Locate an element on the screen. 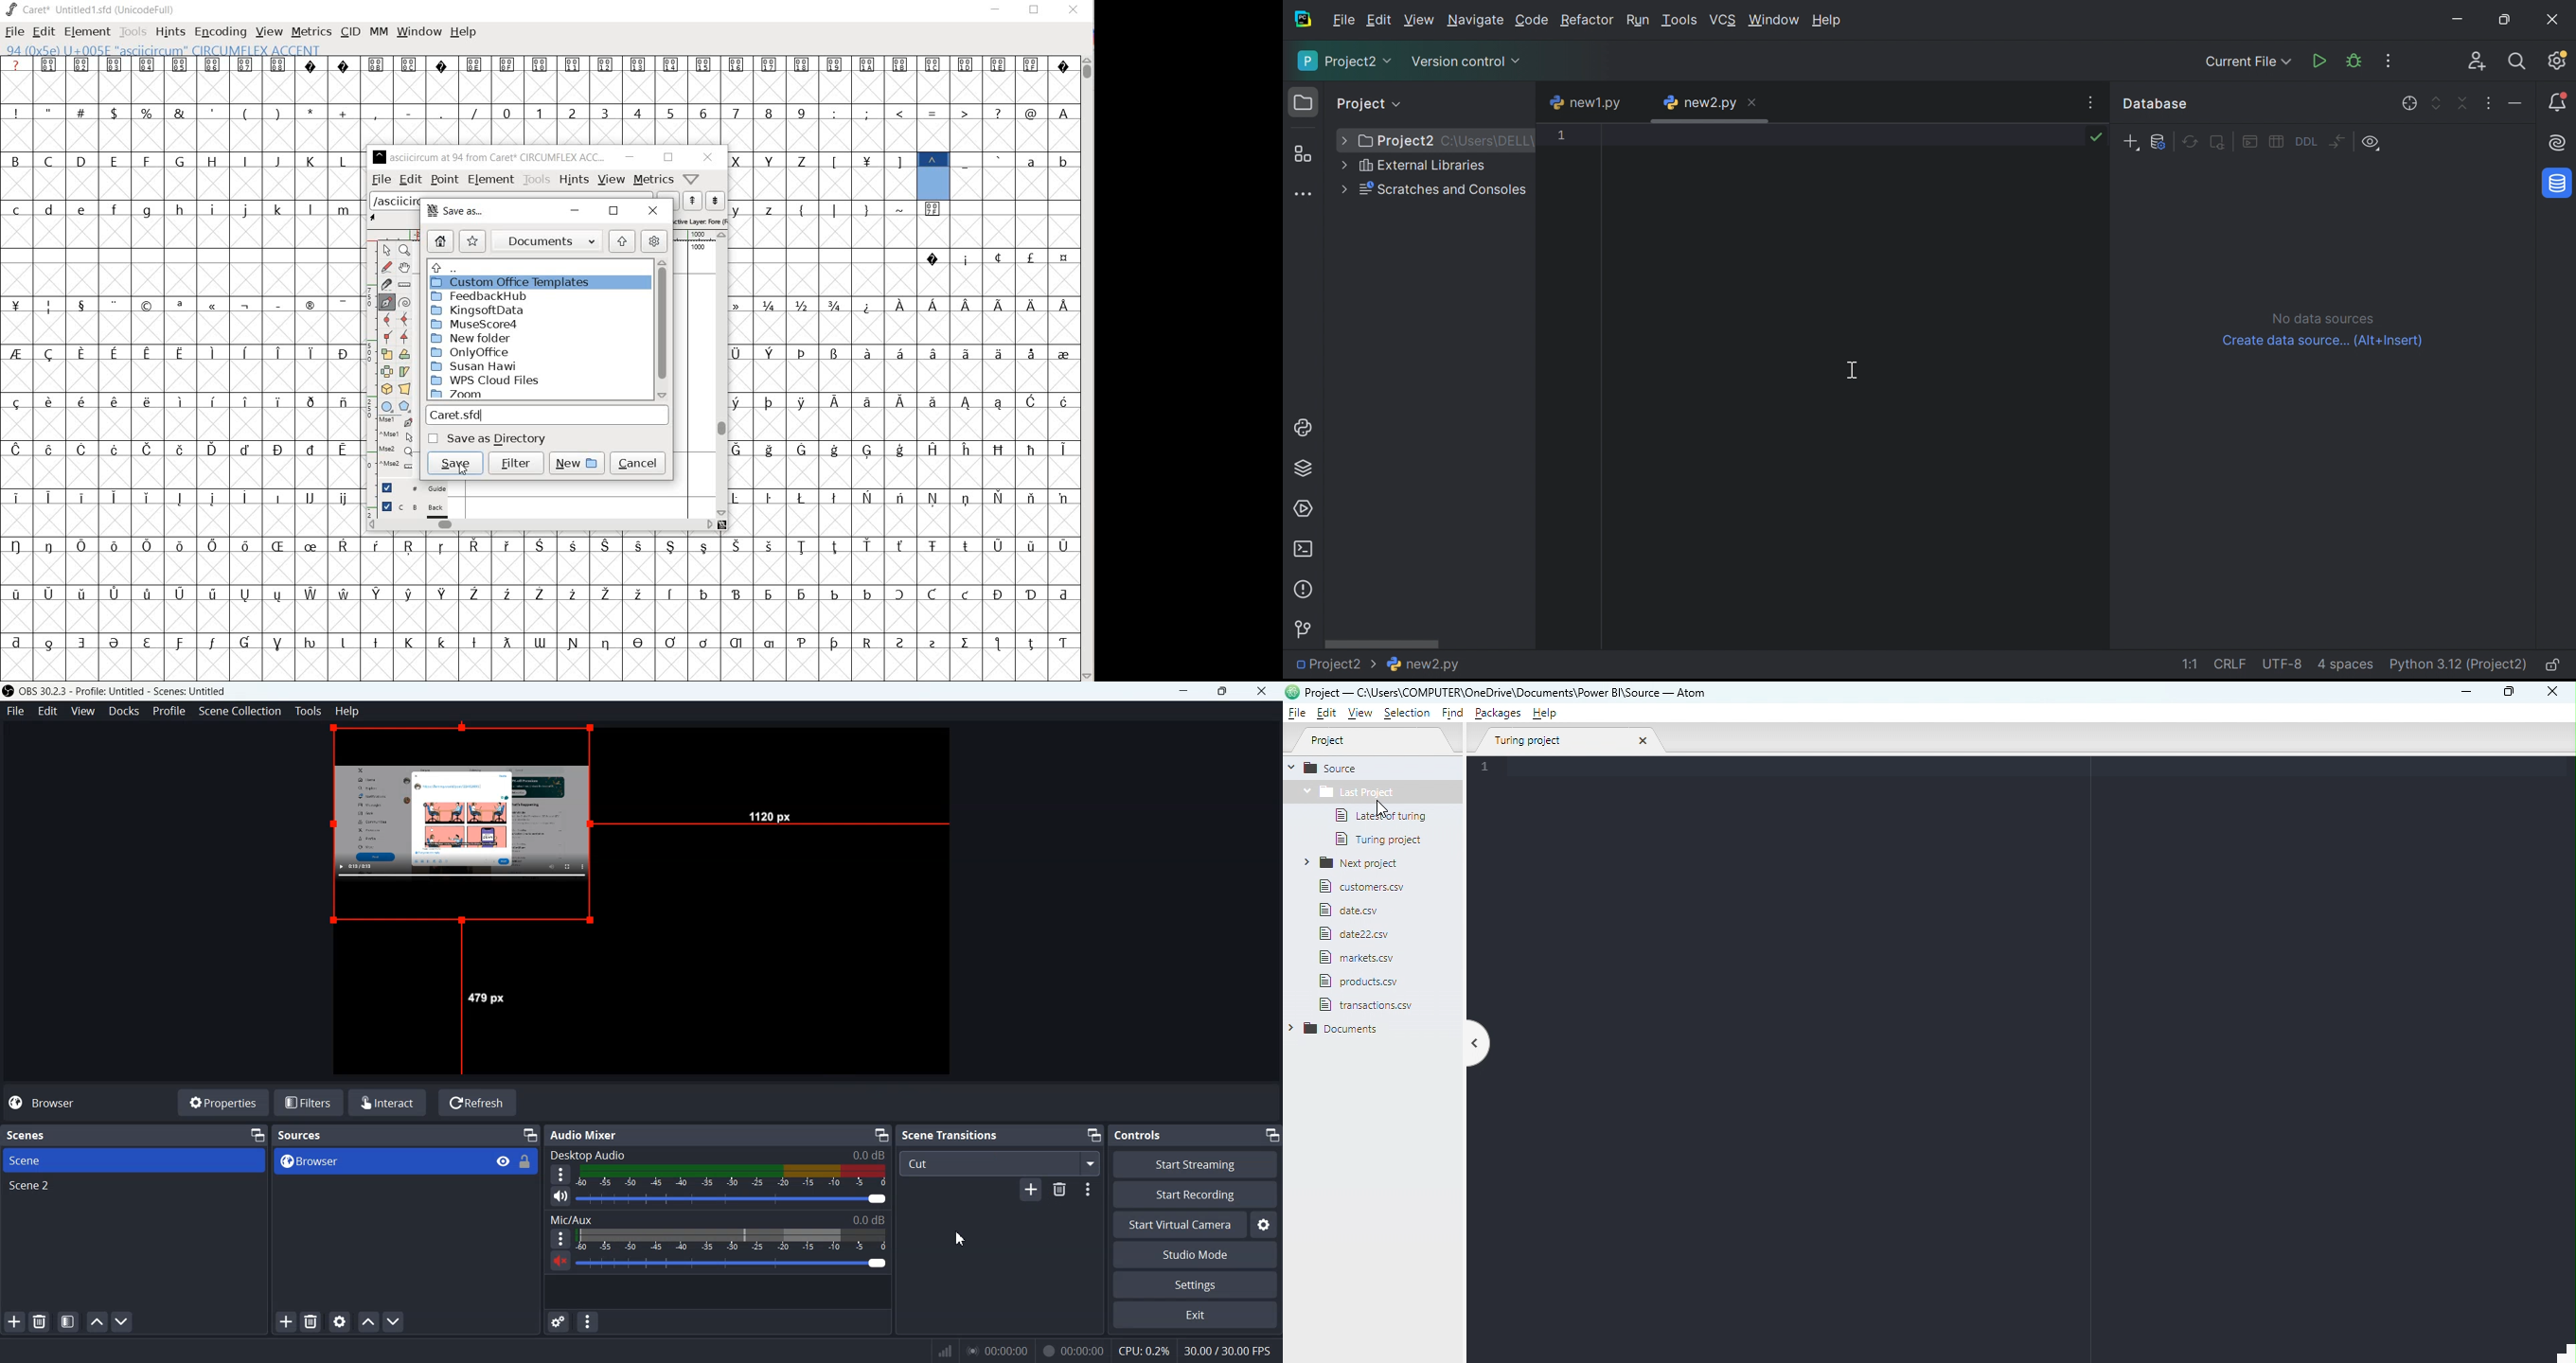 This screenshot has width=2576, height=1372. Text is located at coordinates (1139, 1135).